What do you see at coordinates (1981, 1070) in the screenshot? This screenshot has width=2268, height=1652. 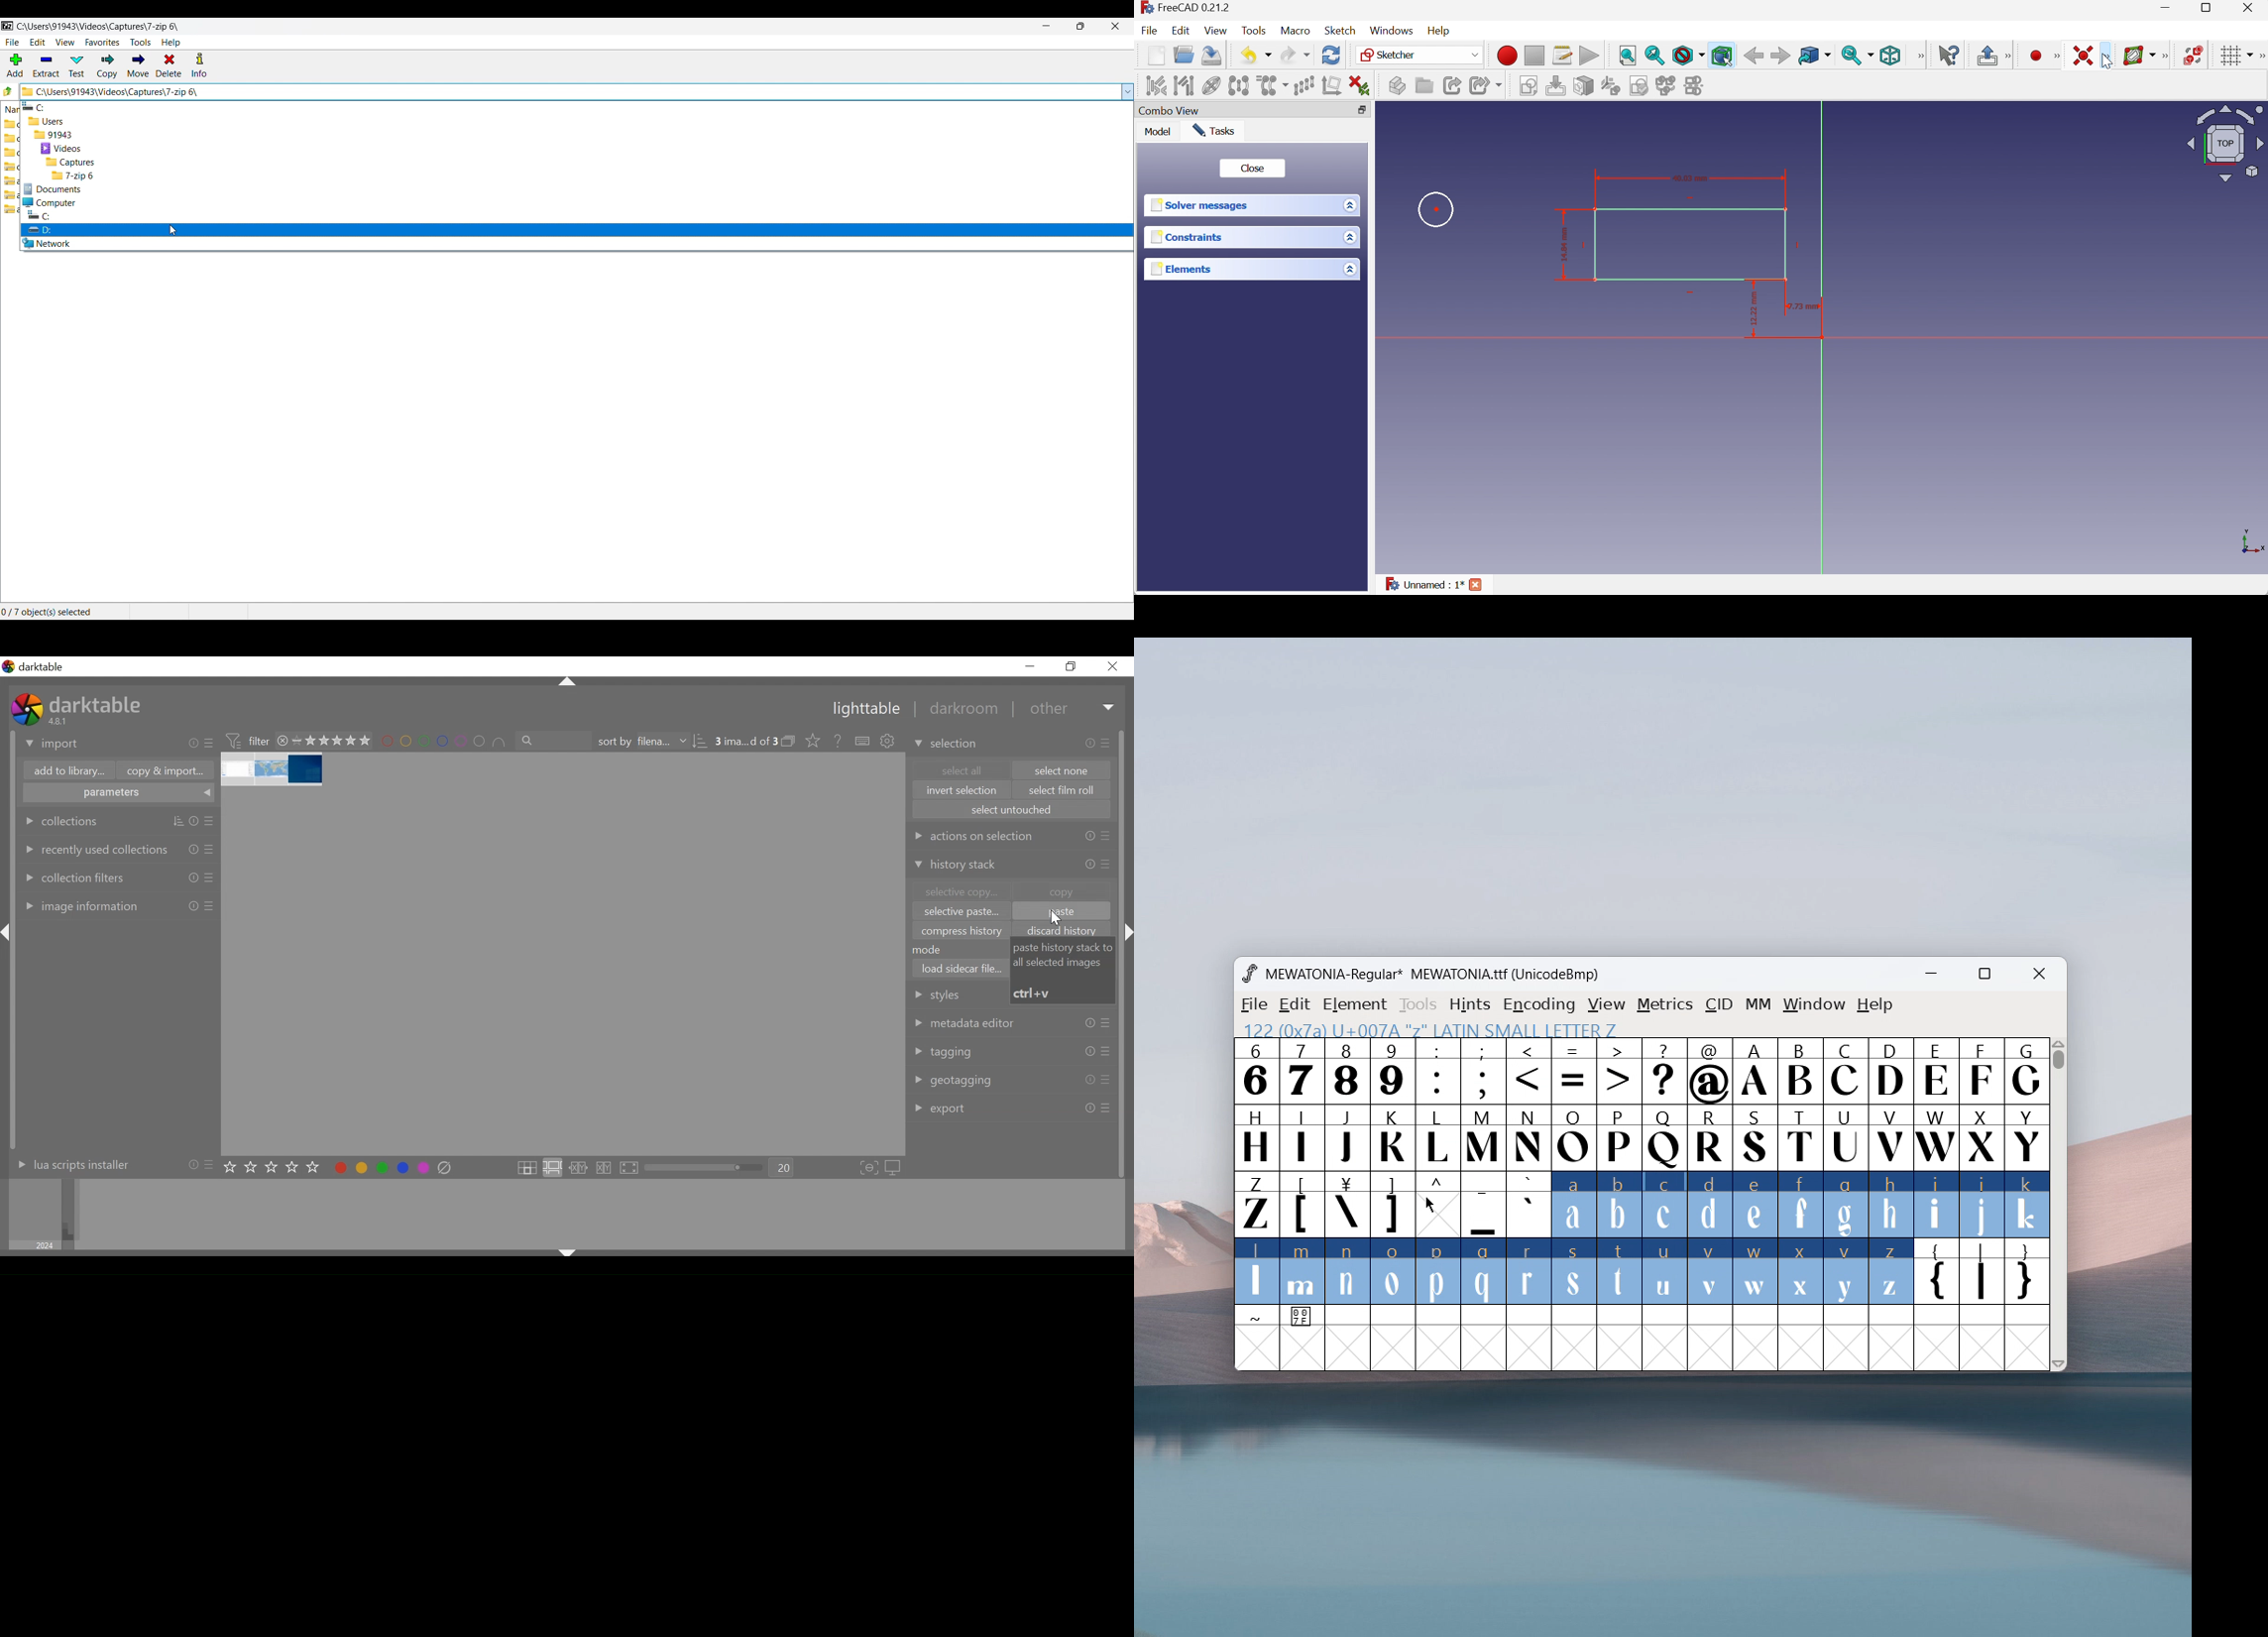 I see `F` at bounding box center [1981, 1070].